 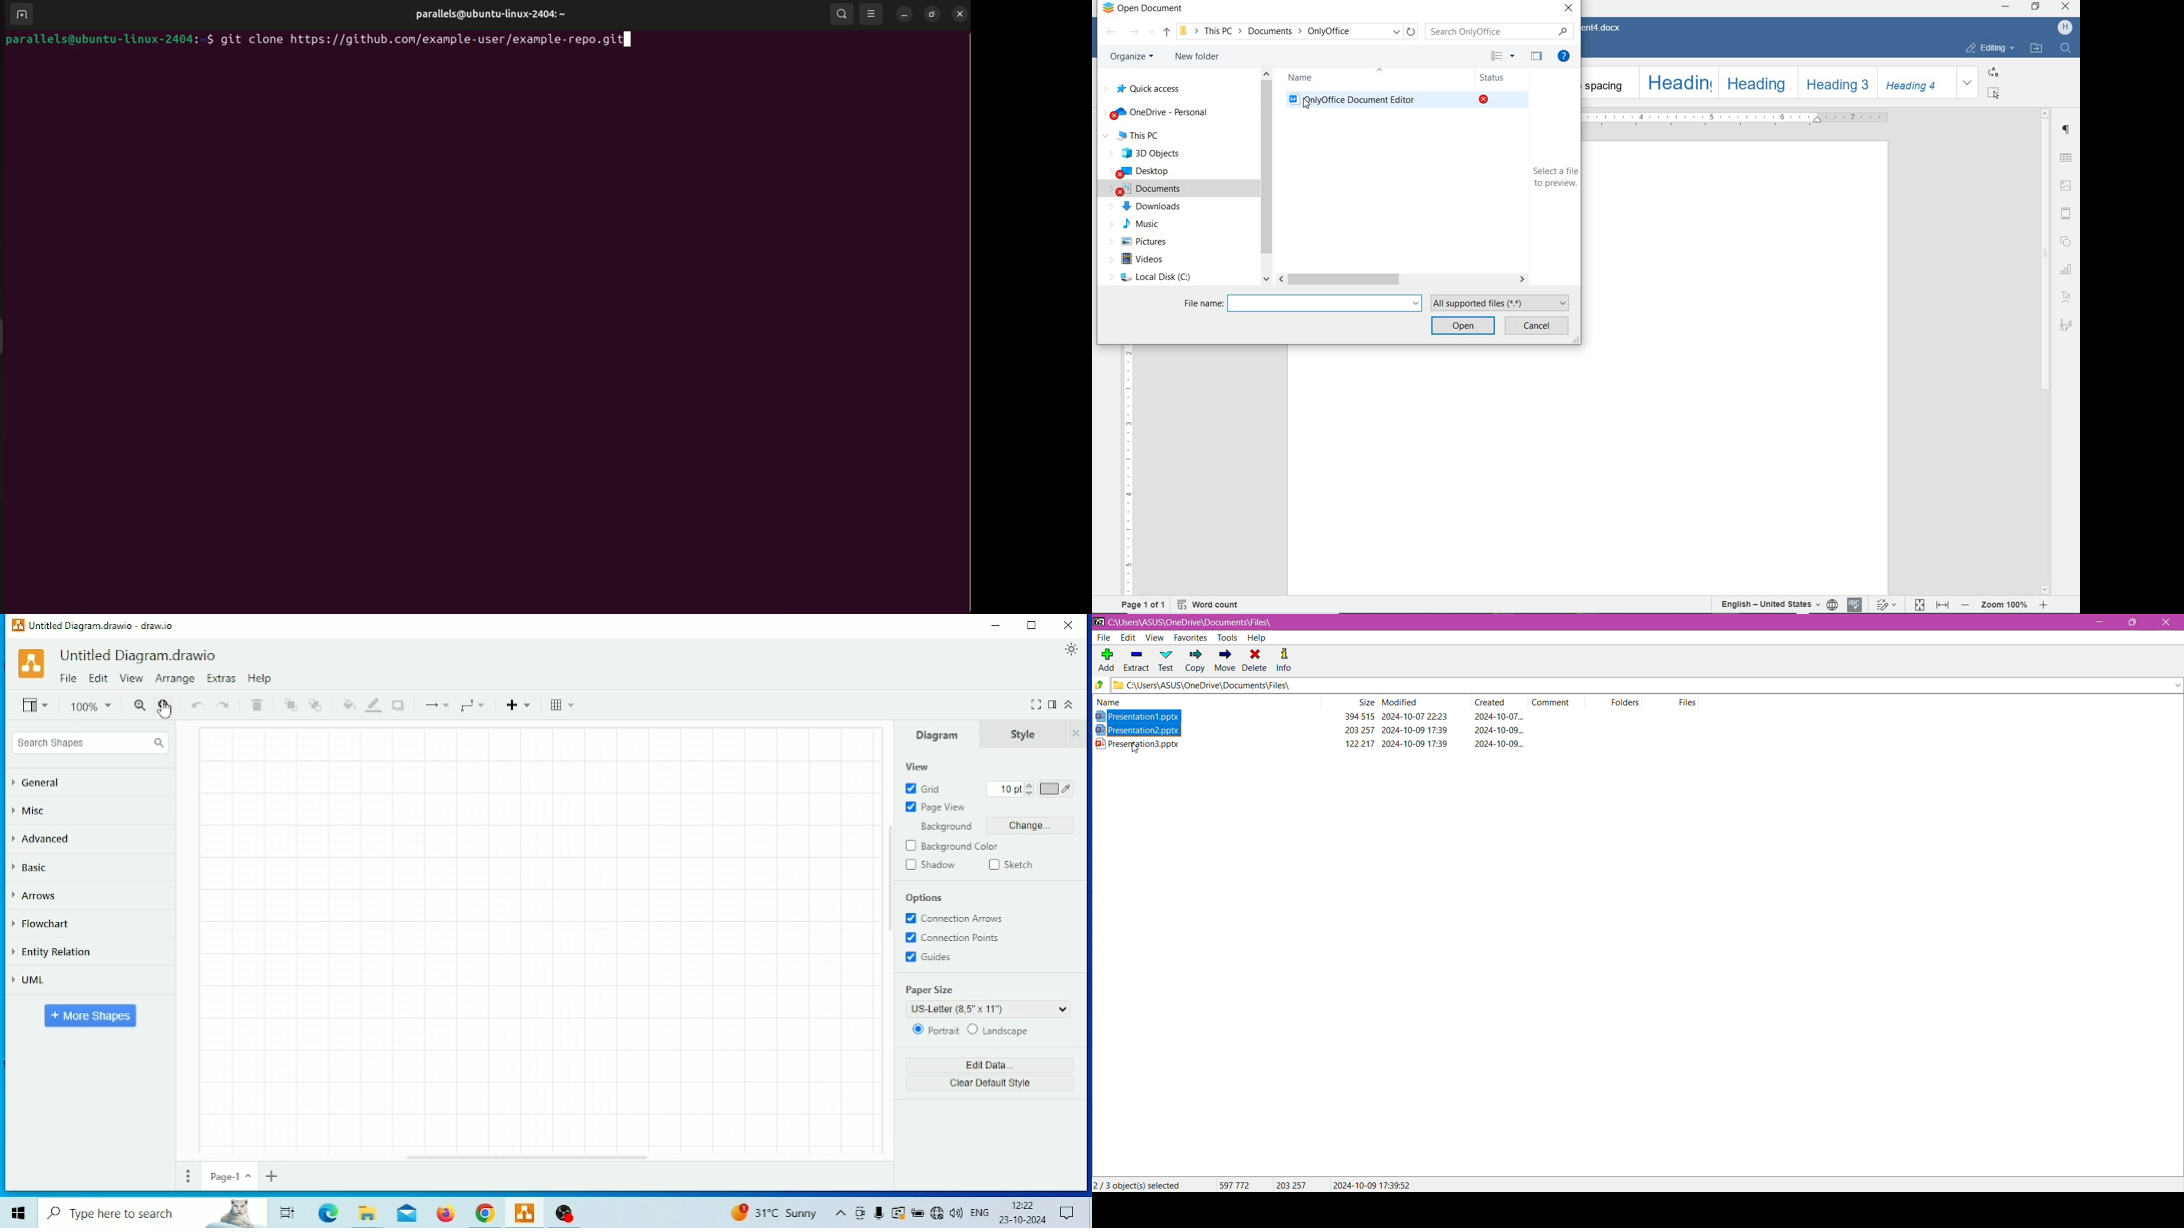 I want to click on Appearance, so click(x=1072, y=650).